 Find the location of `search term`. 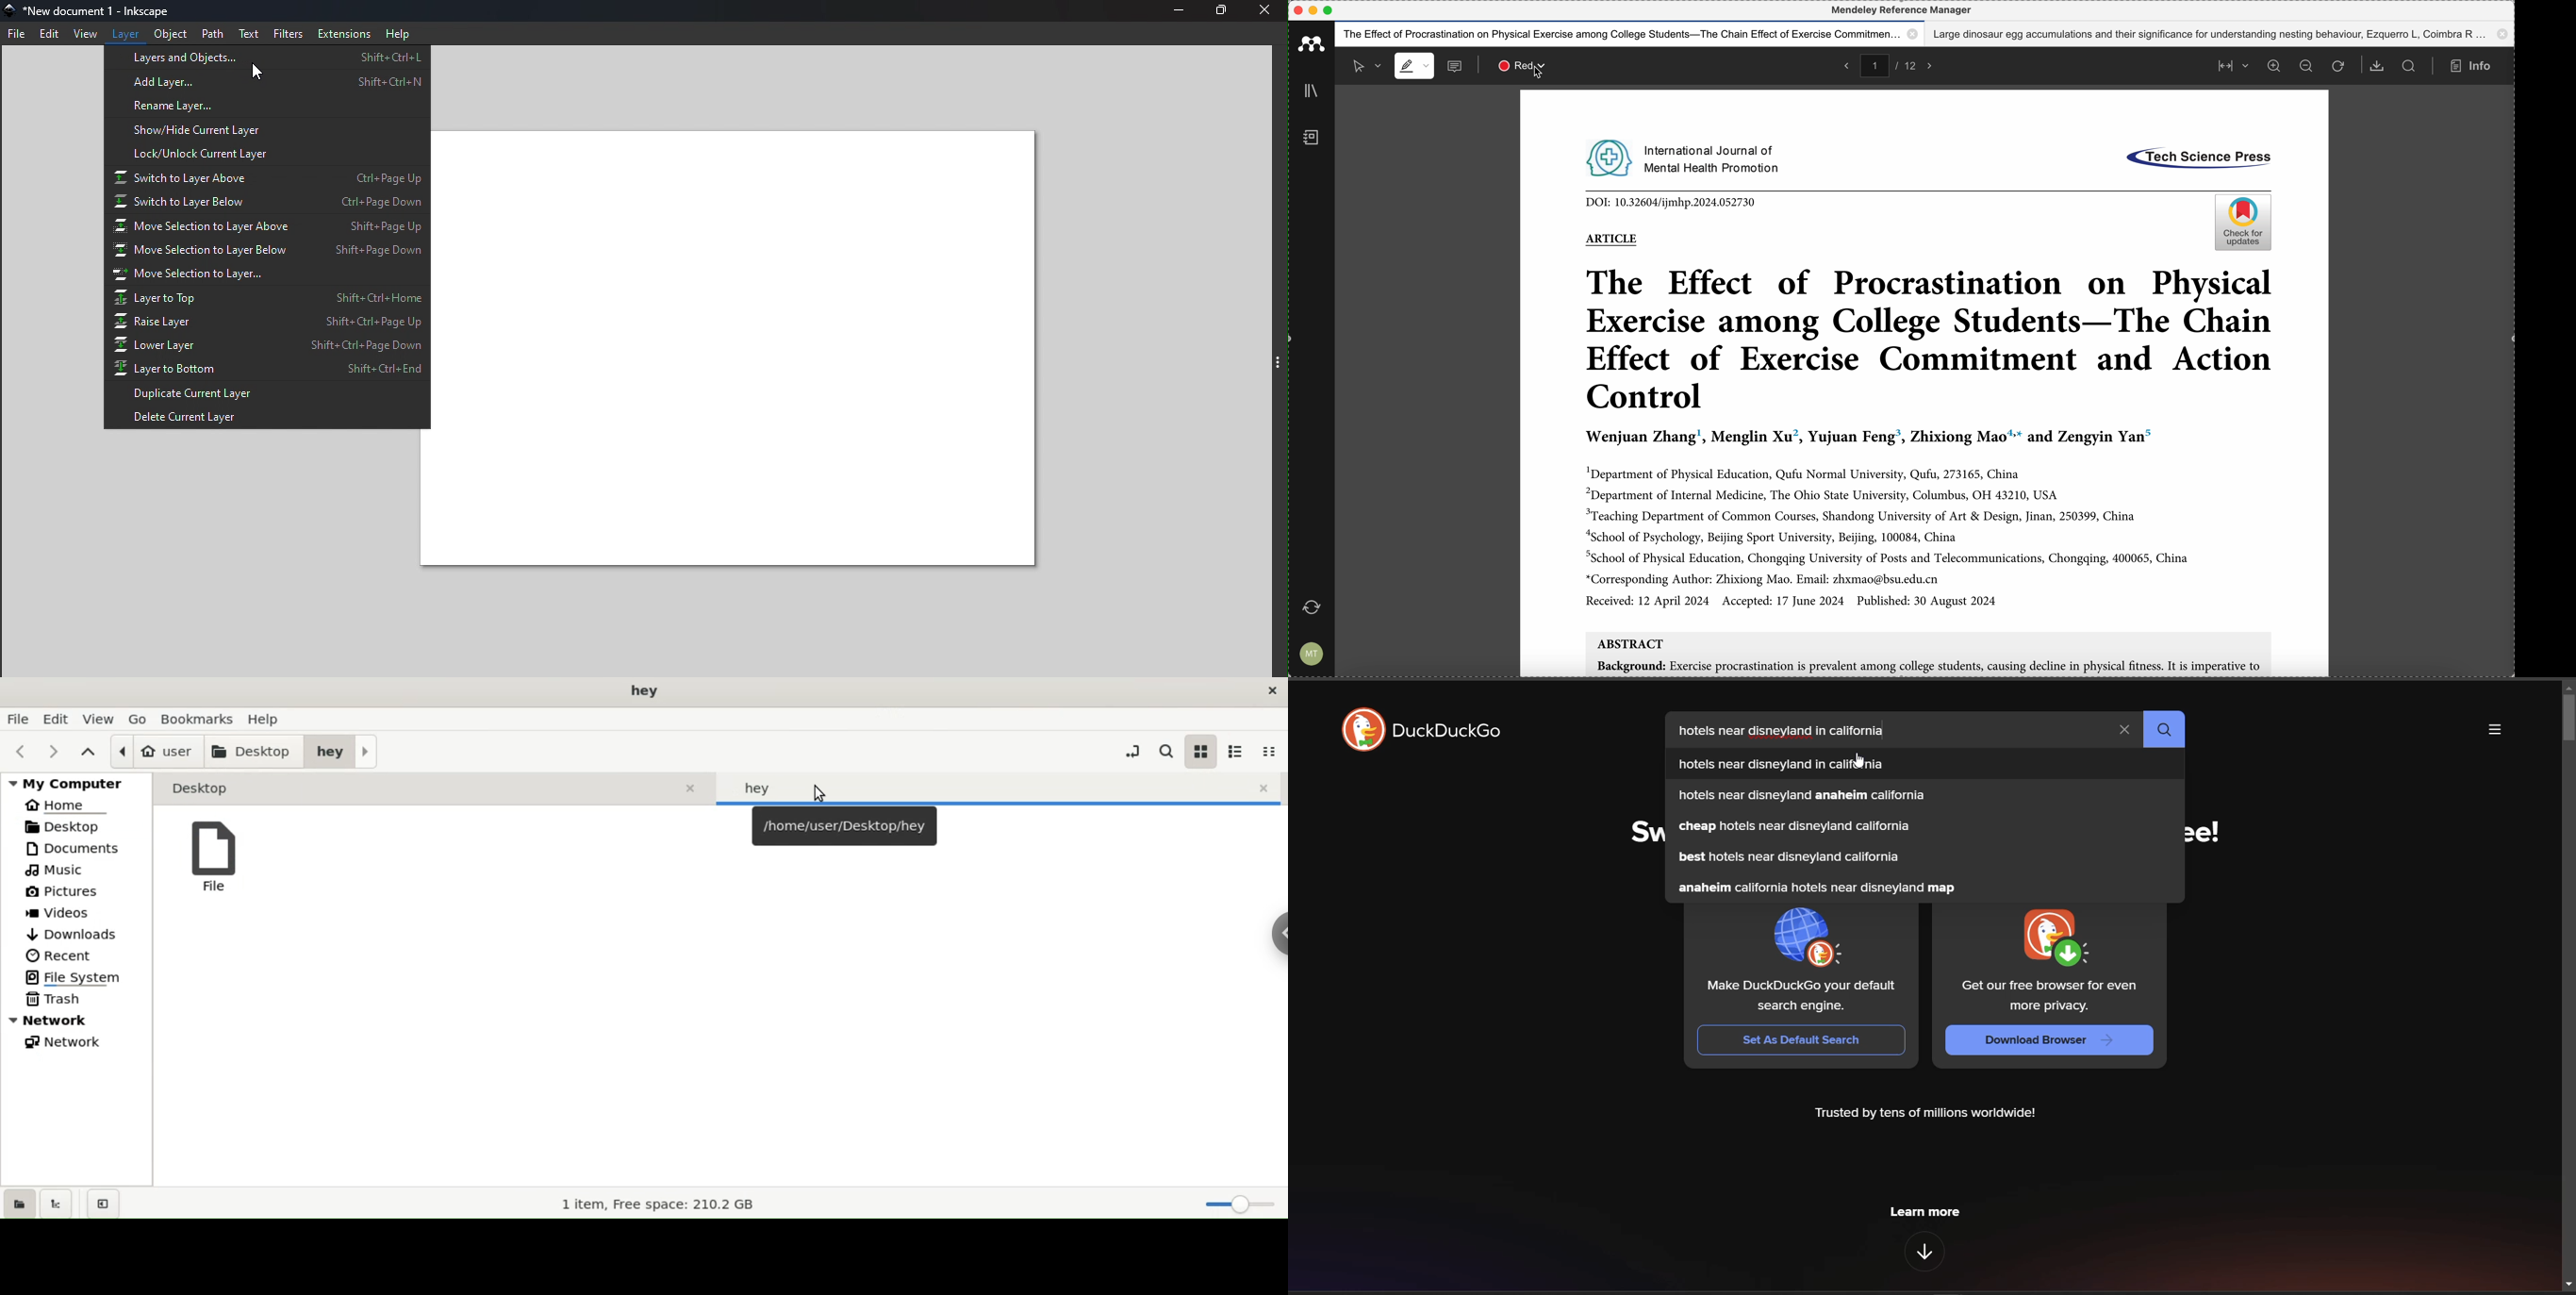

search term is located at coordinates (1791, 732).